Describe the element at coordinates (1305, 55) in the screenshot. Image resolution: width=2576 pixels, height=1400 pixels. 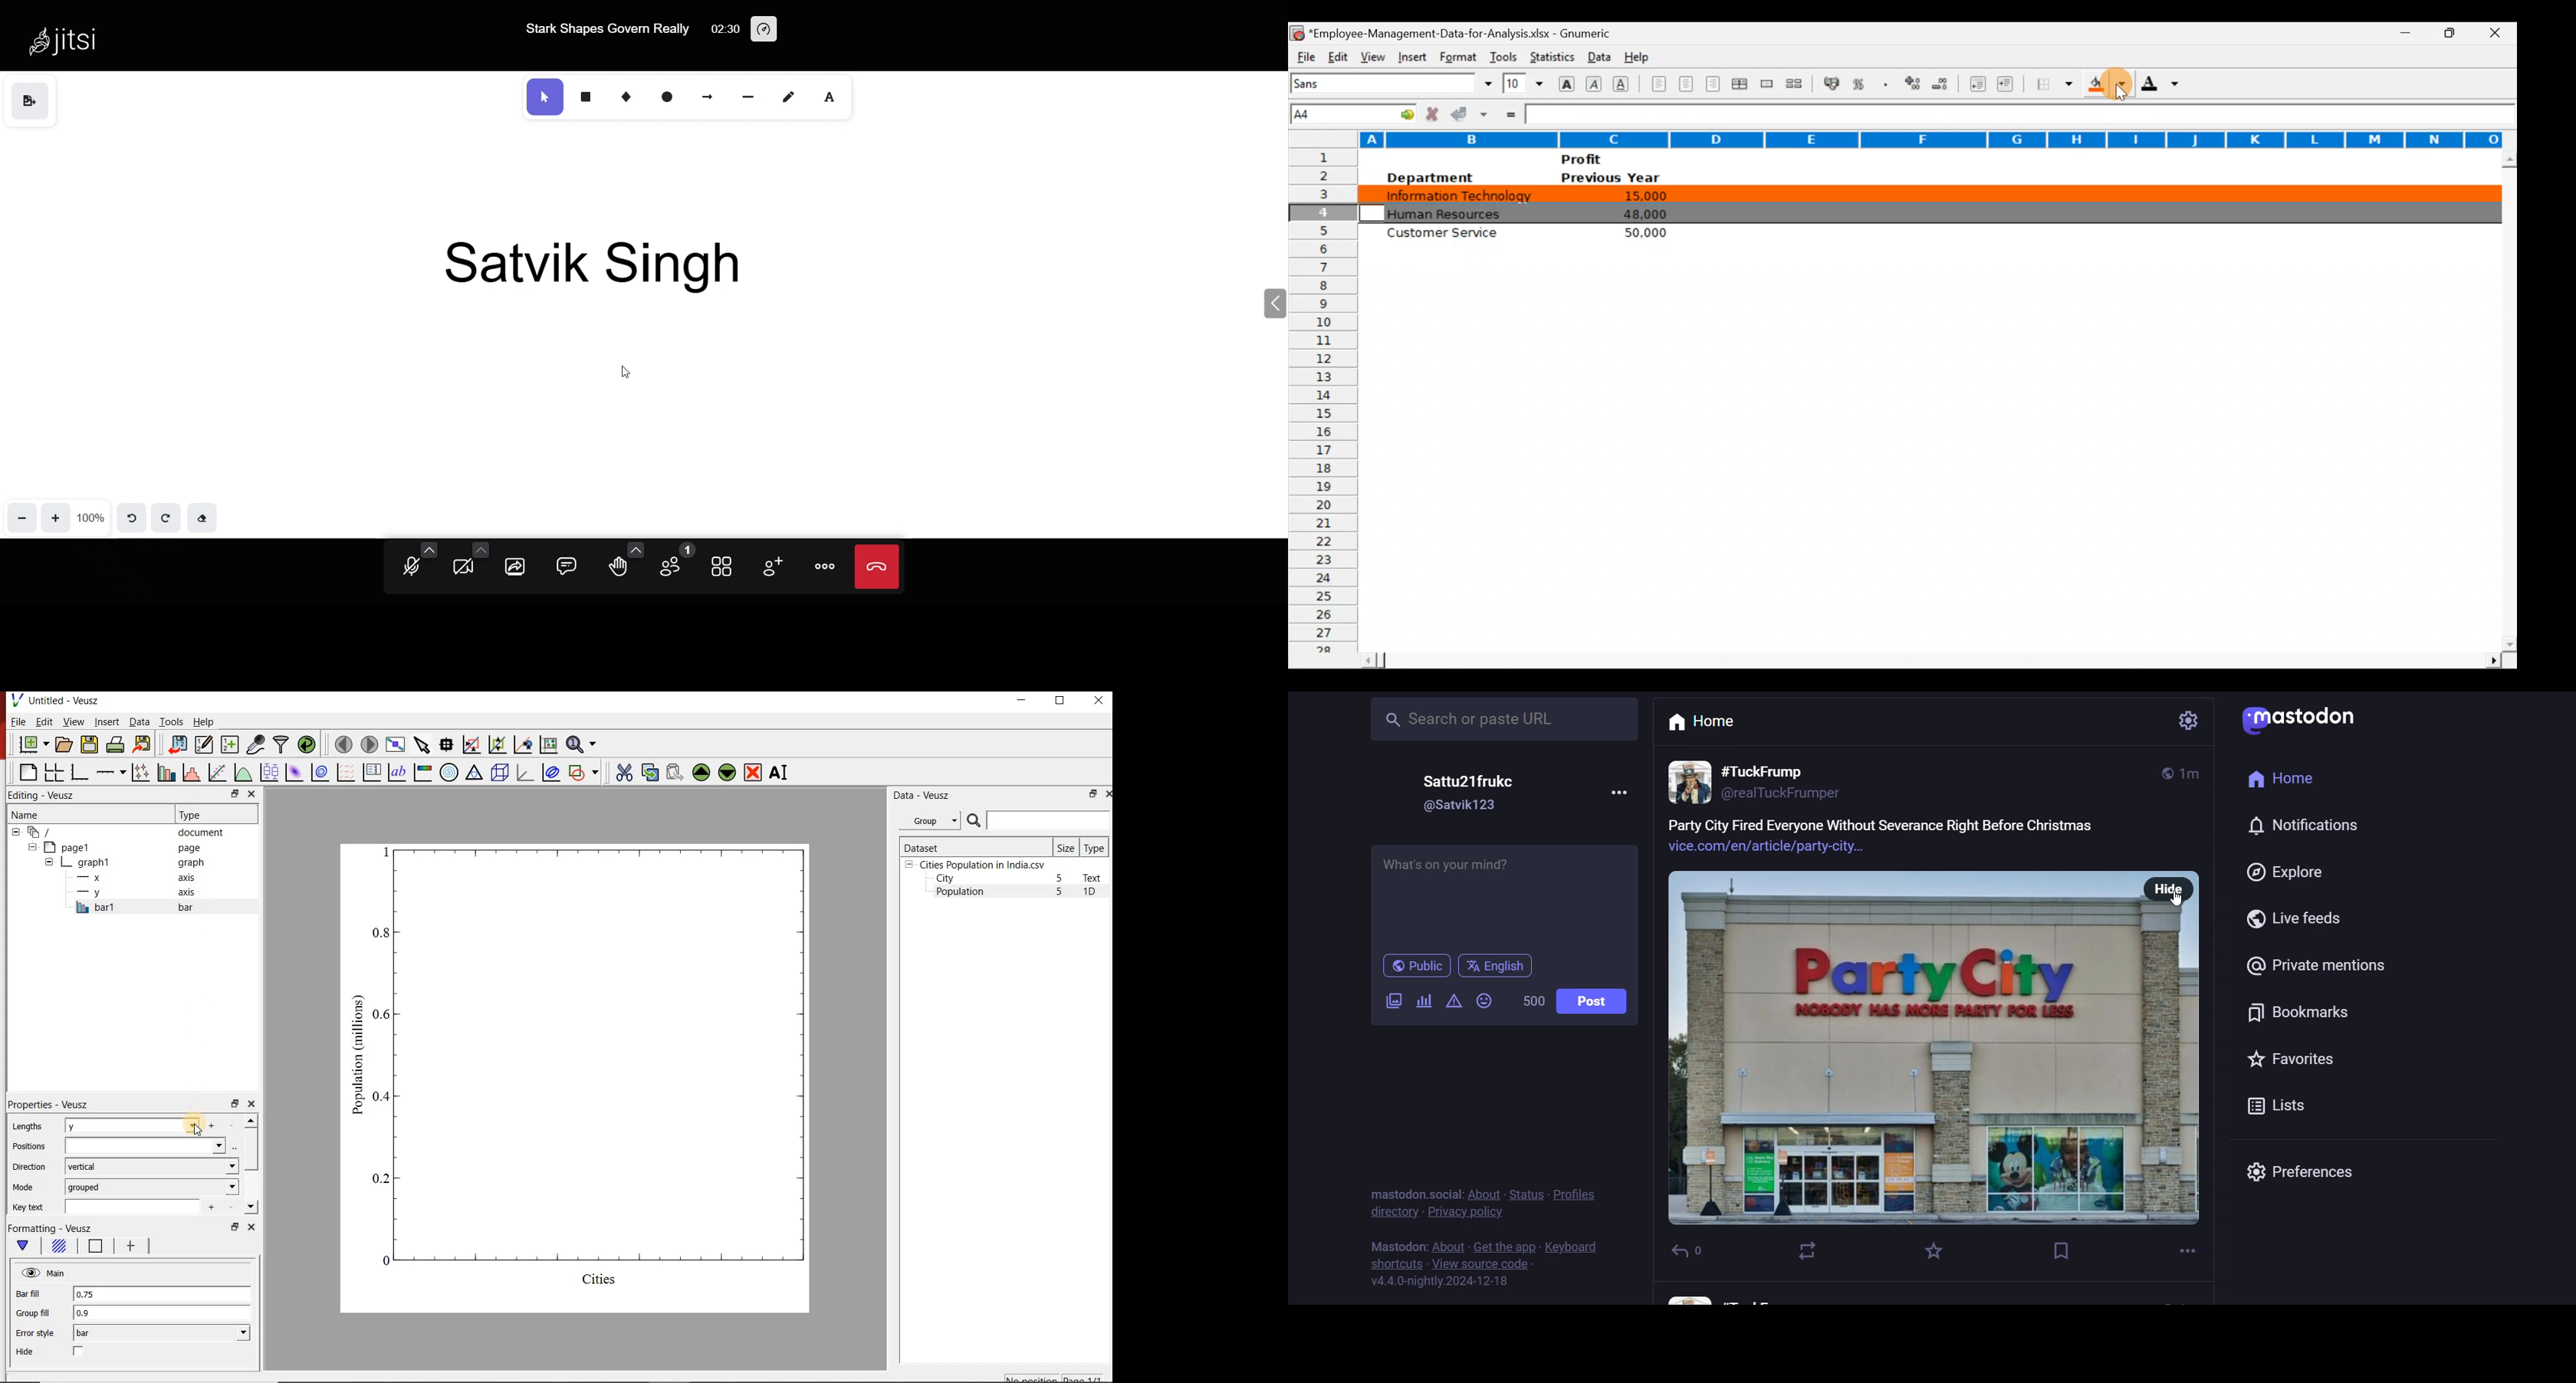
I see `File` at that location.